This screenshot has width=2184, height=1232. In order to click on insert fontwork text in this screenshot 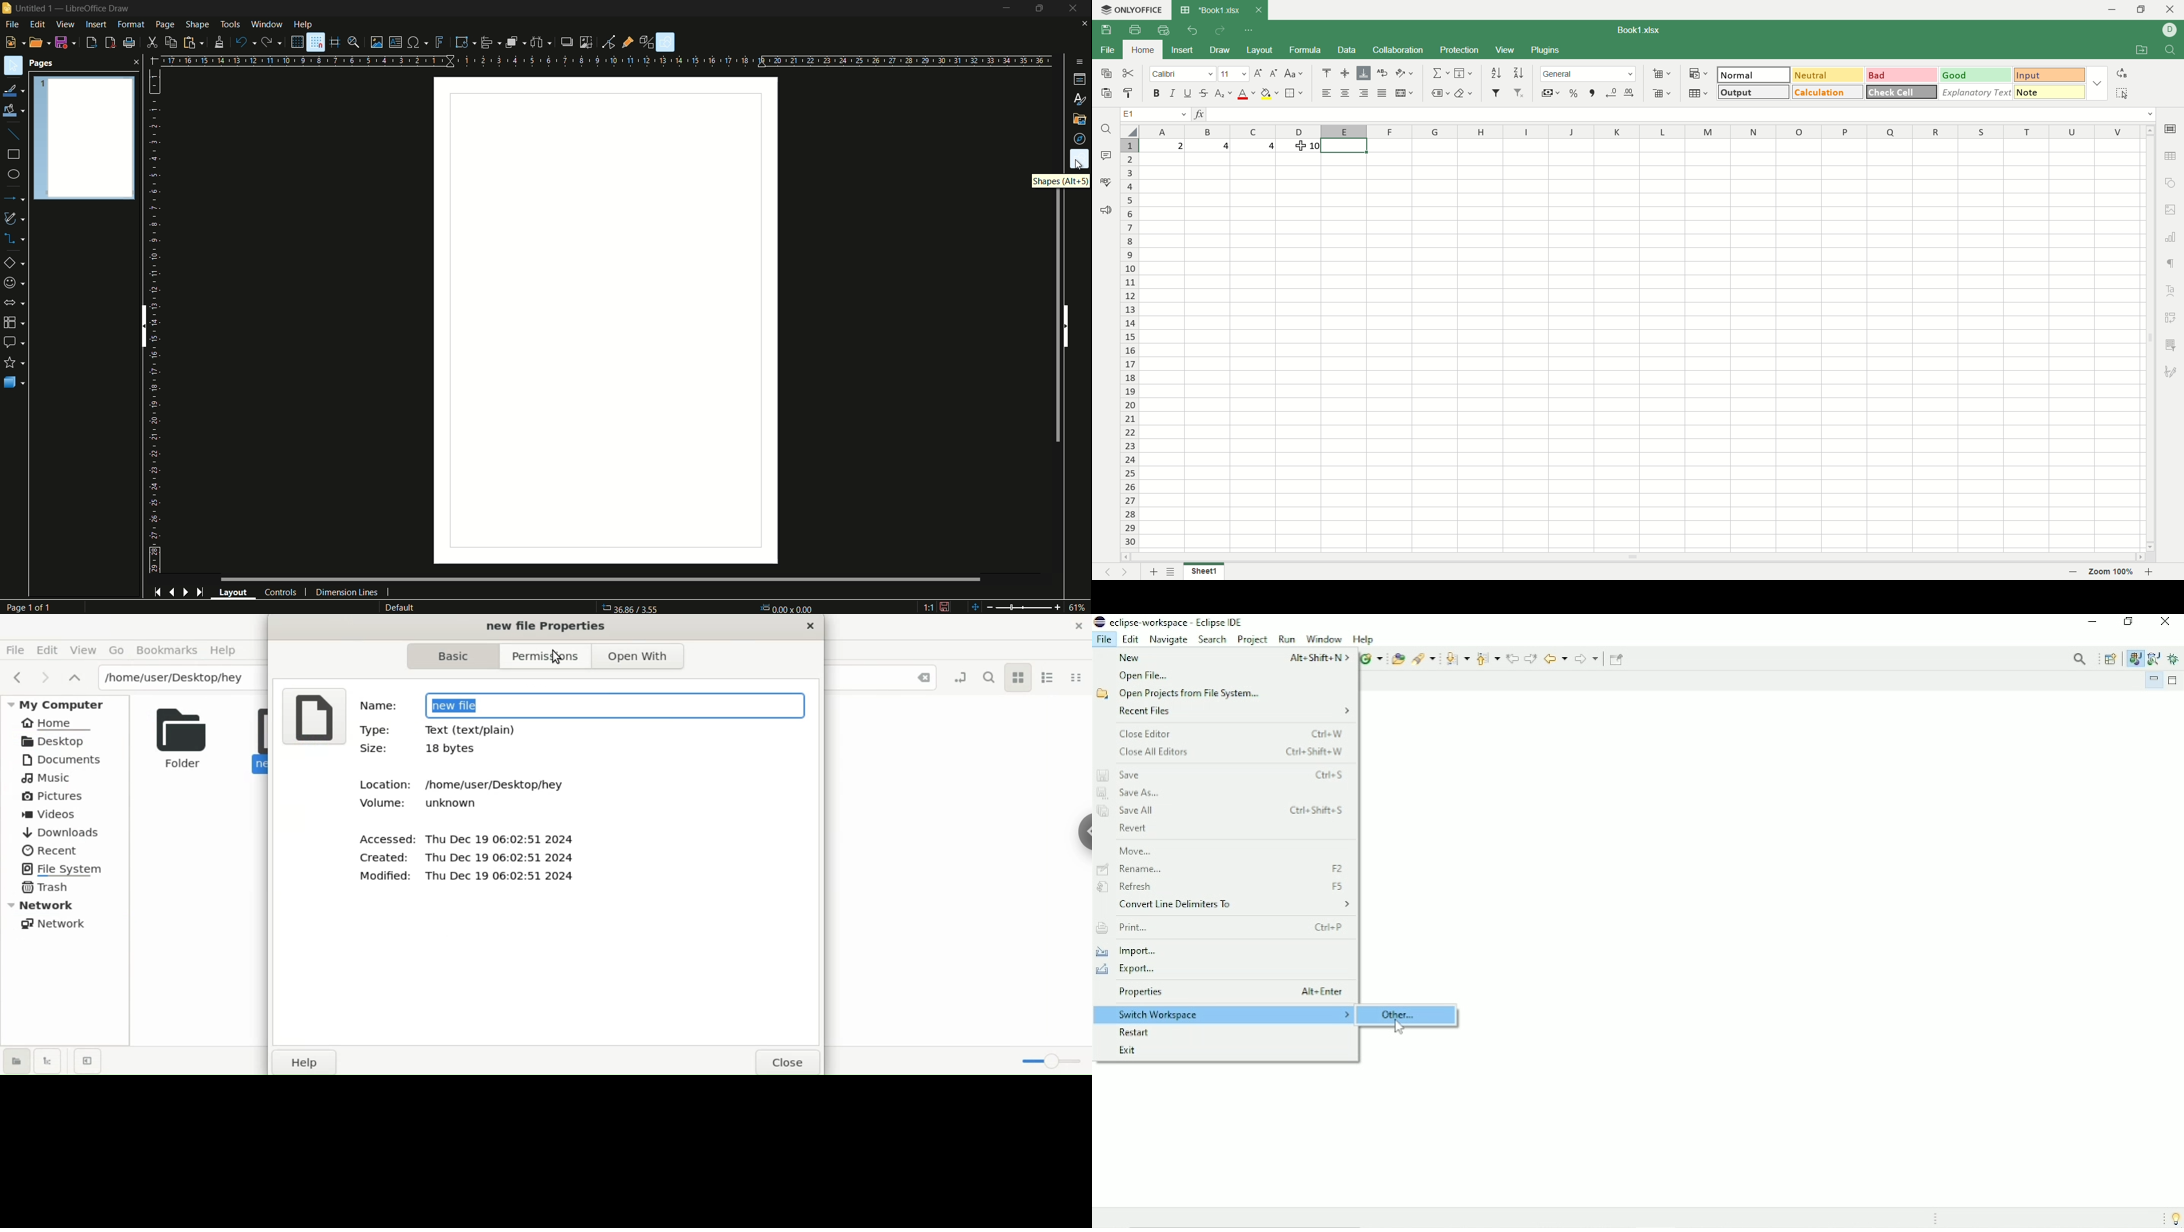, I will do `click(441, 42)`.